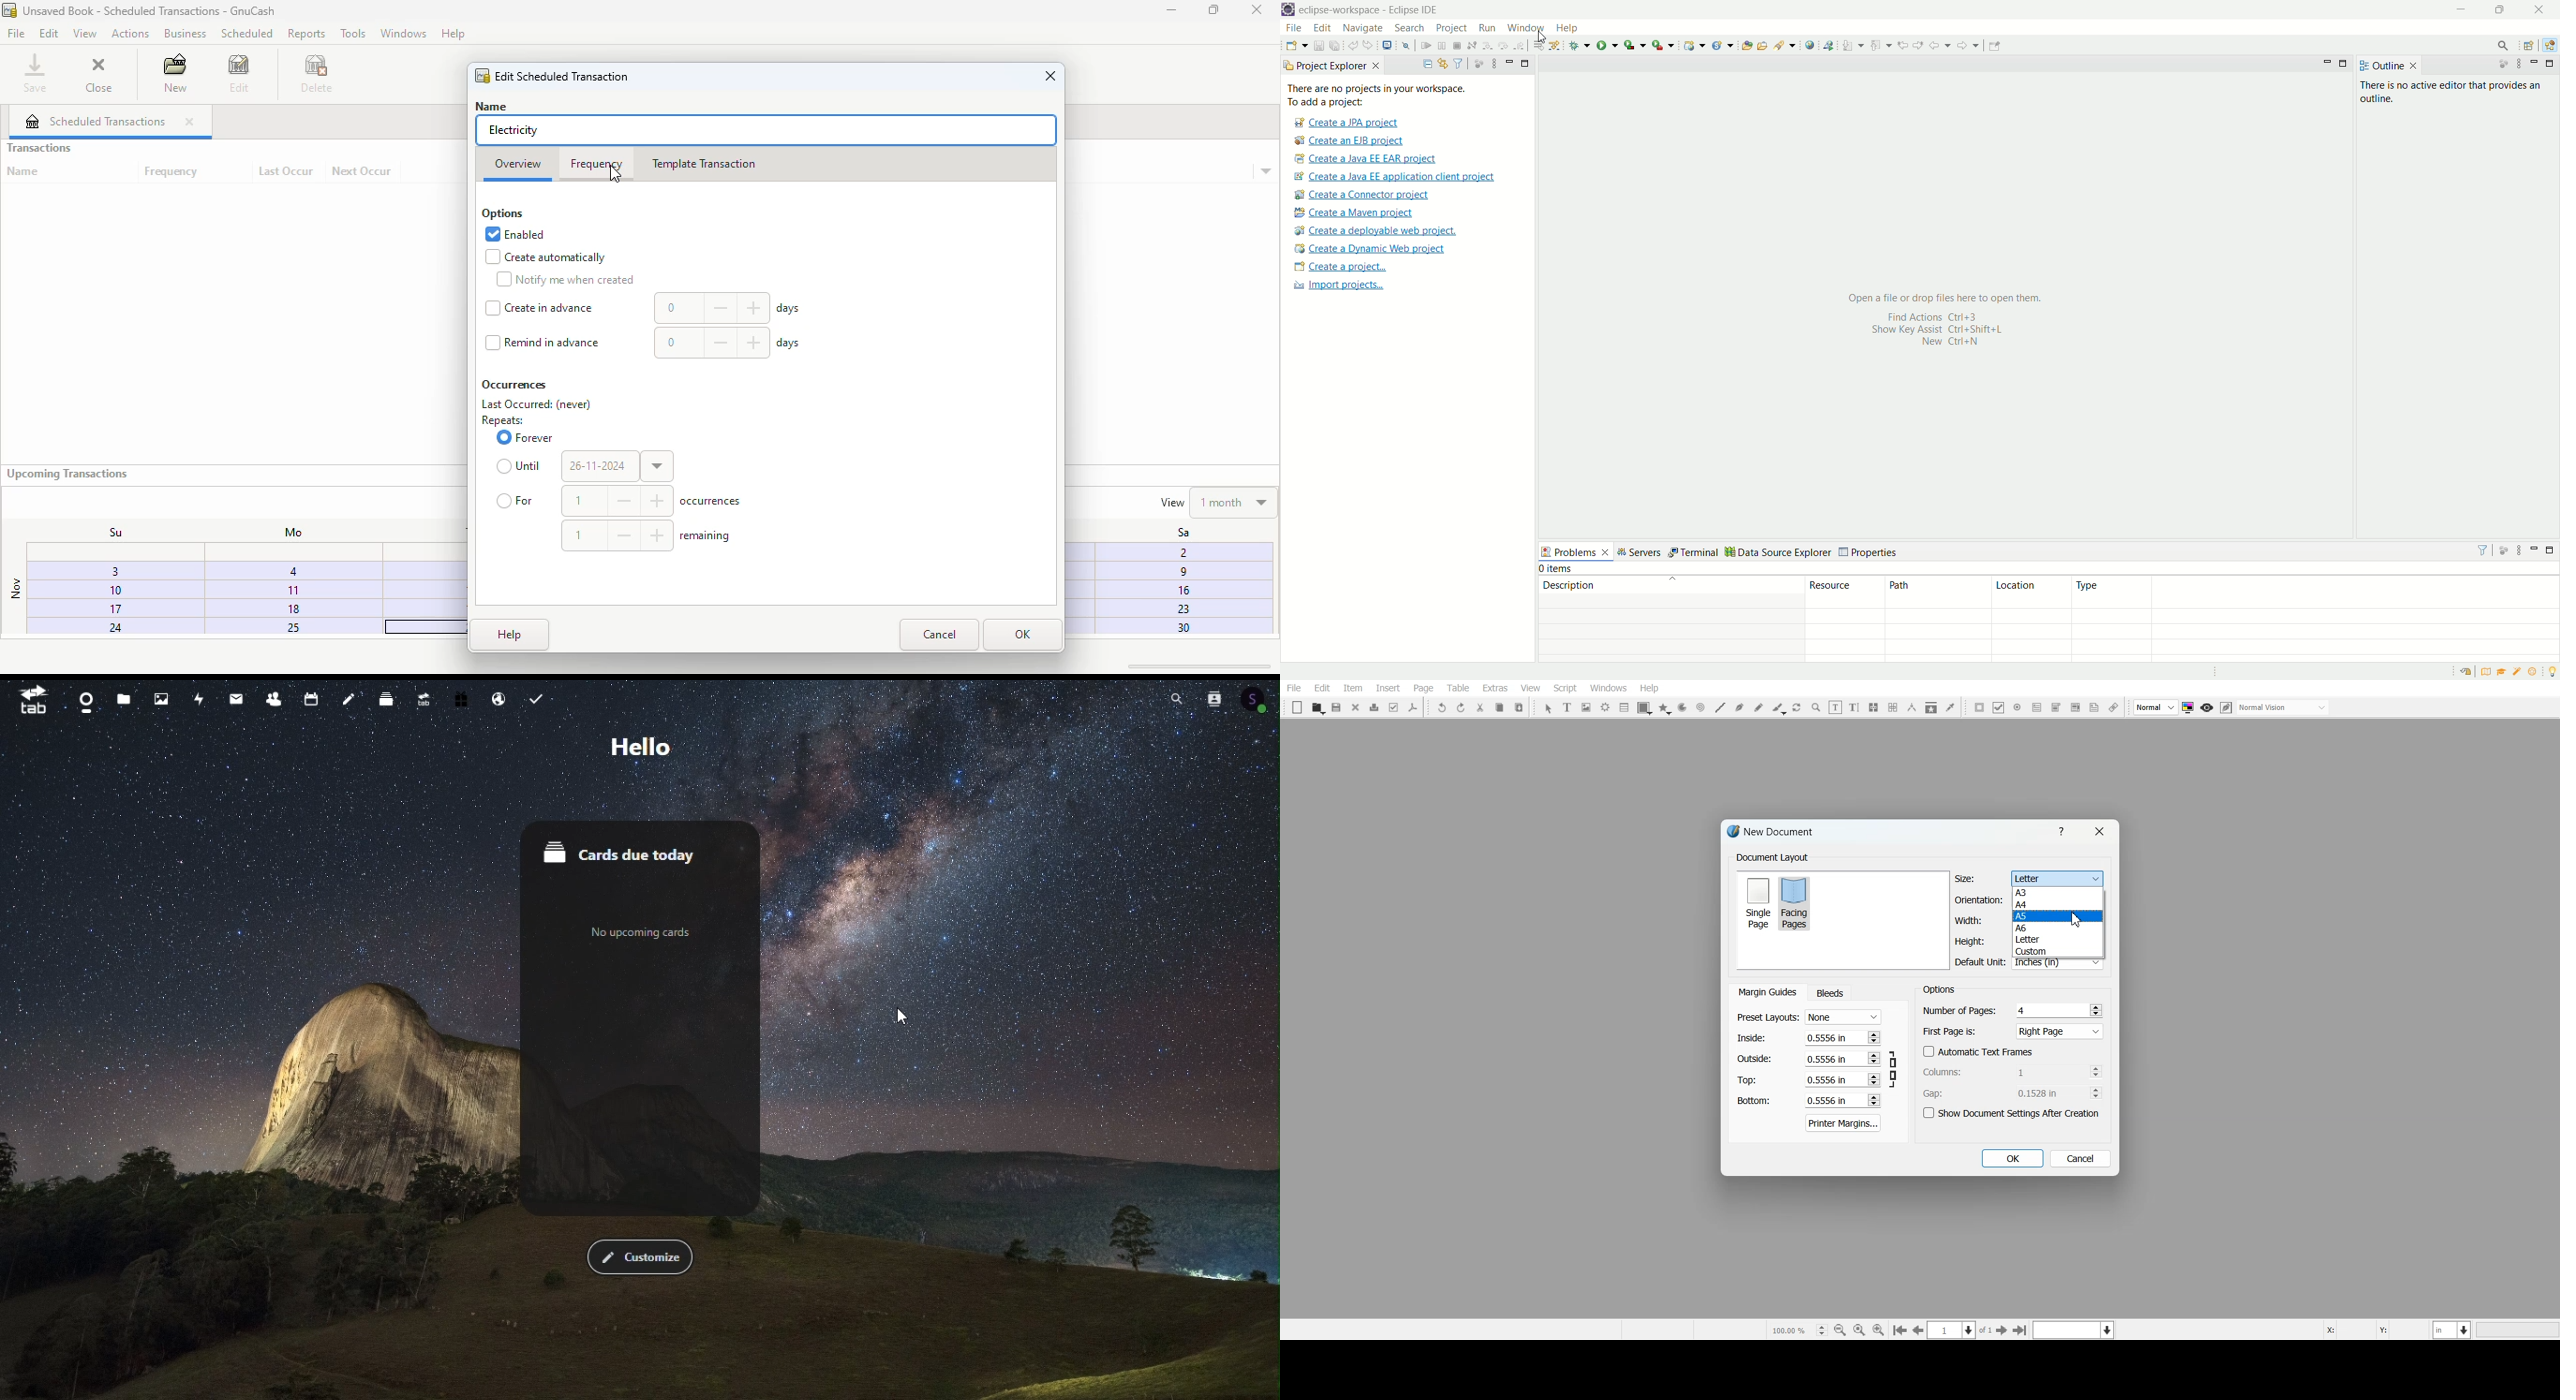  Describe the element at coordinates (200, 699) in the screenshot. I see `Activity` at that location.